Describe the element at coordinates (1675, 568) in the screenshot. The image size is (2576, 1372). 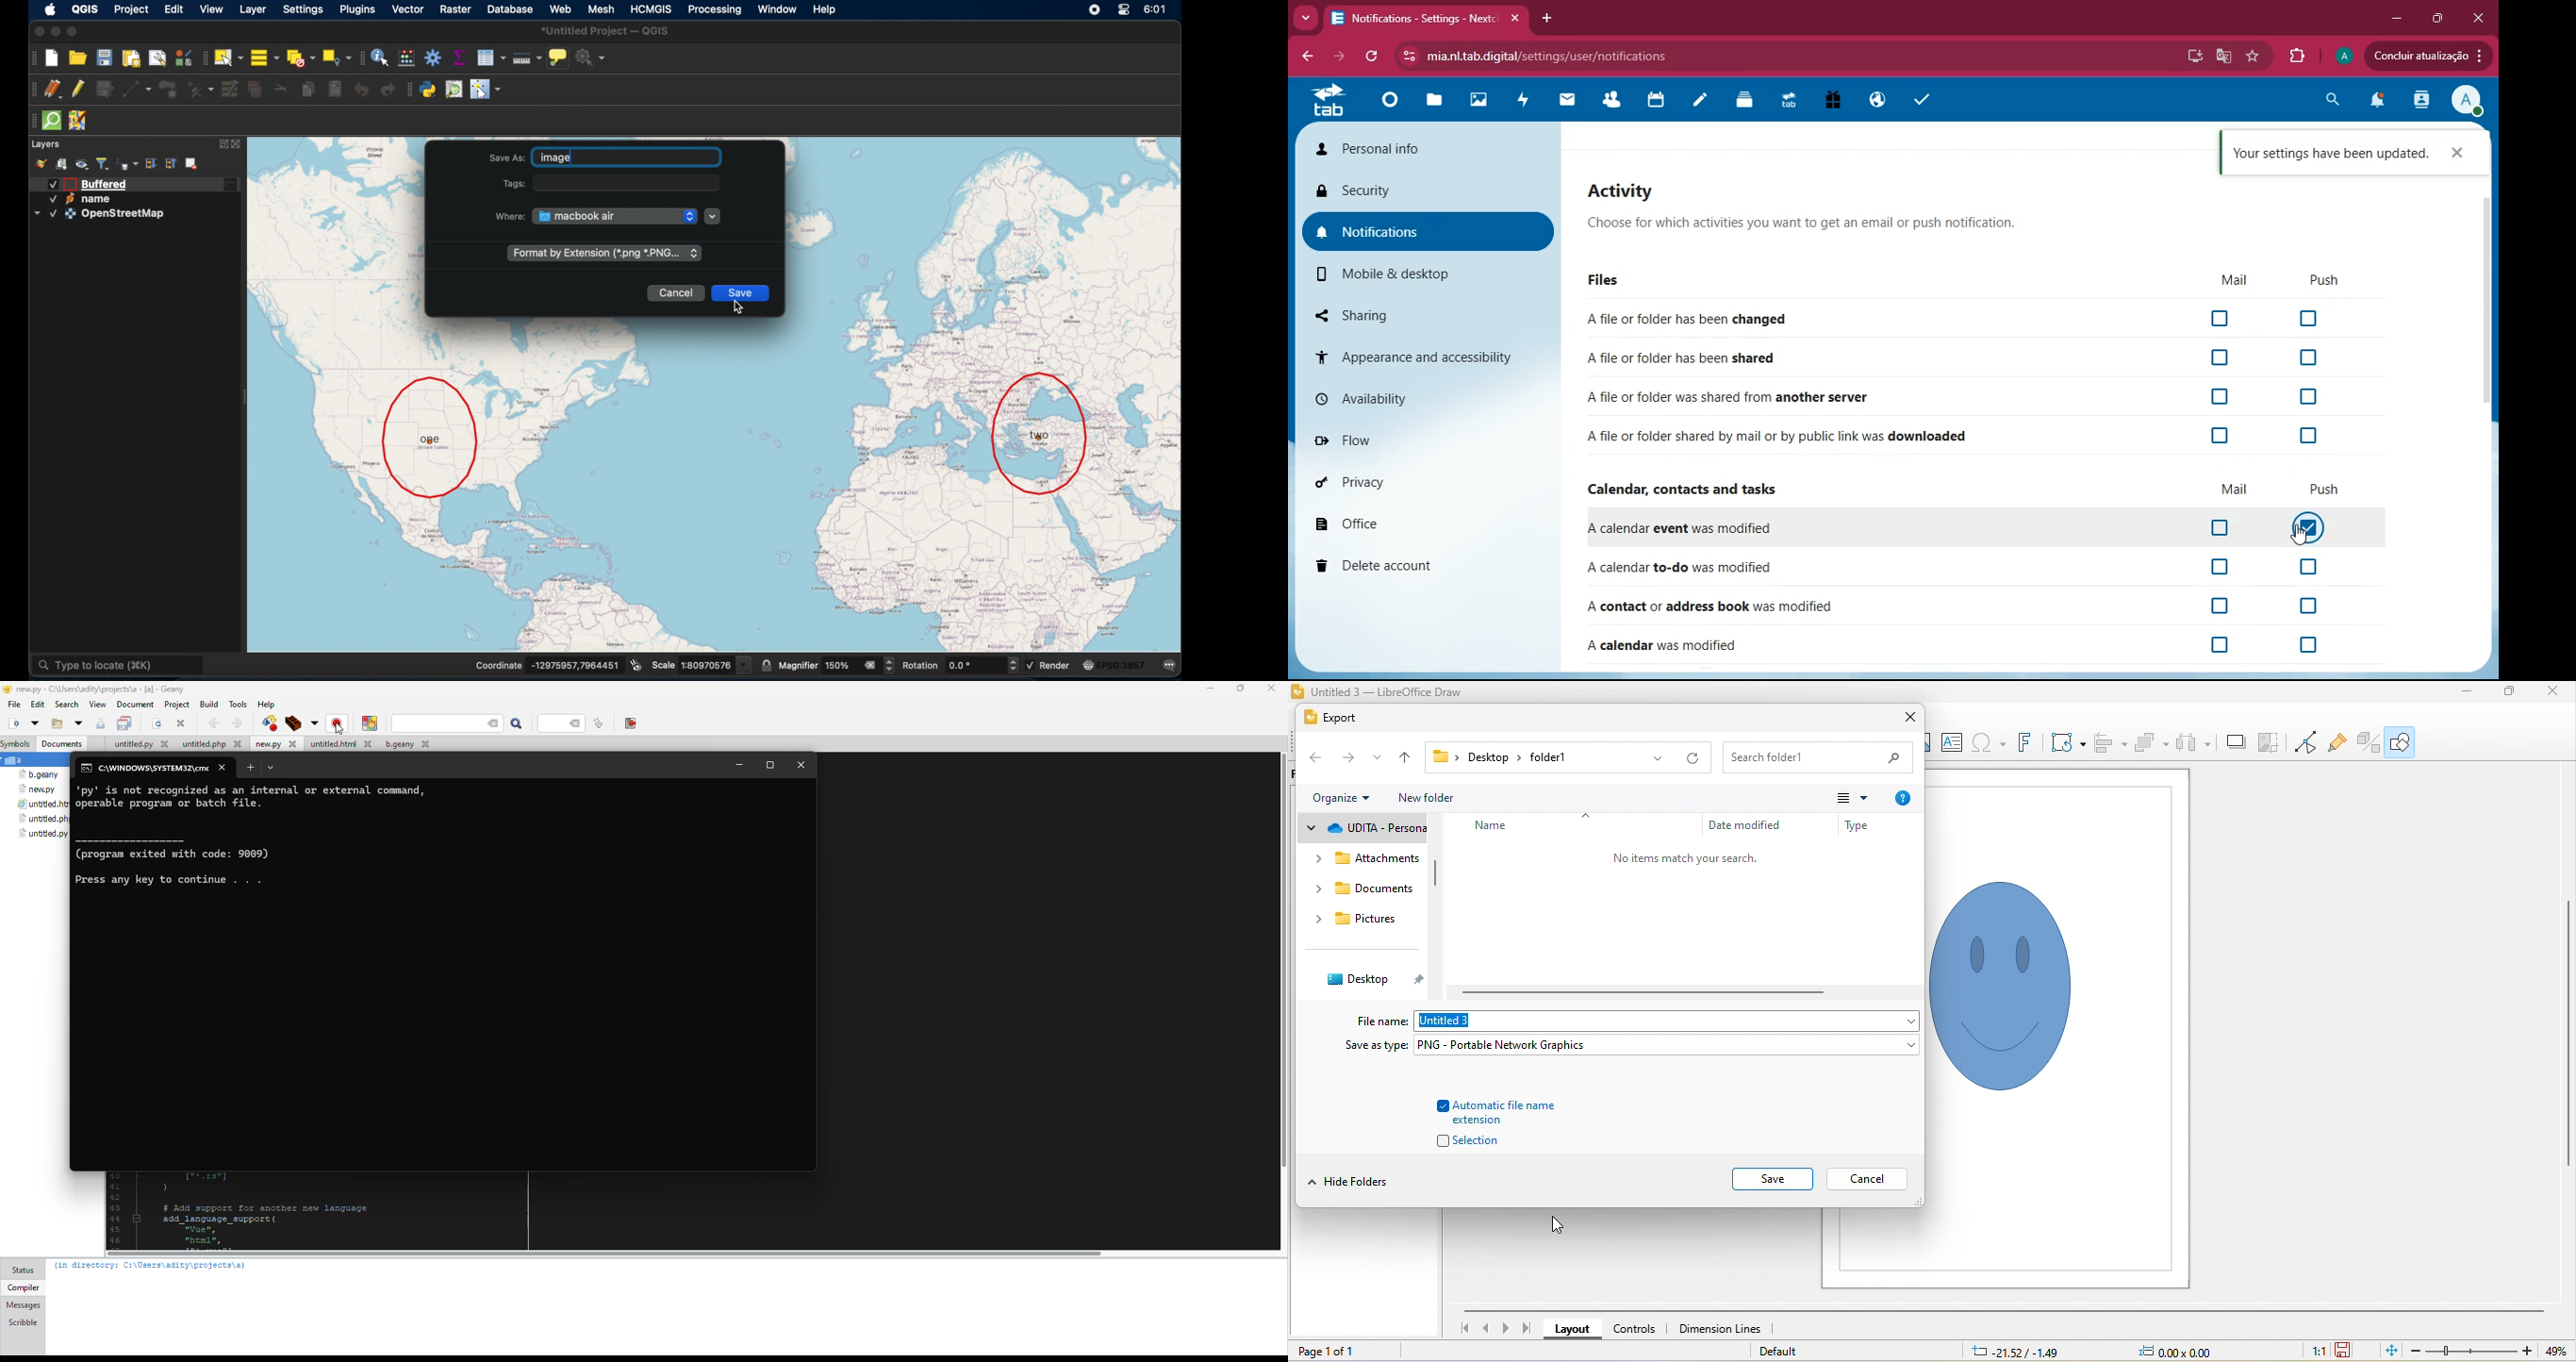
I see `A calendar to-do was modified` at that location.